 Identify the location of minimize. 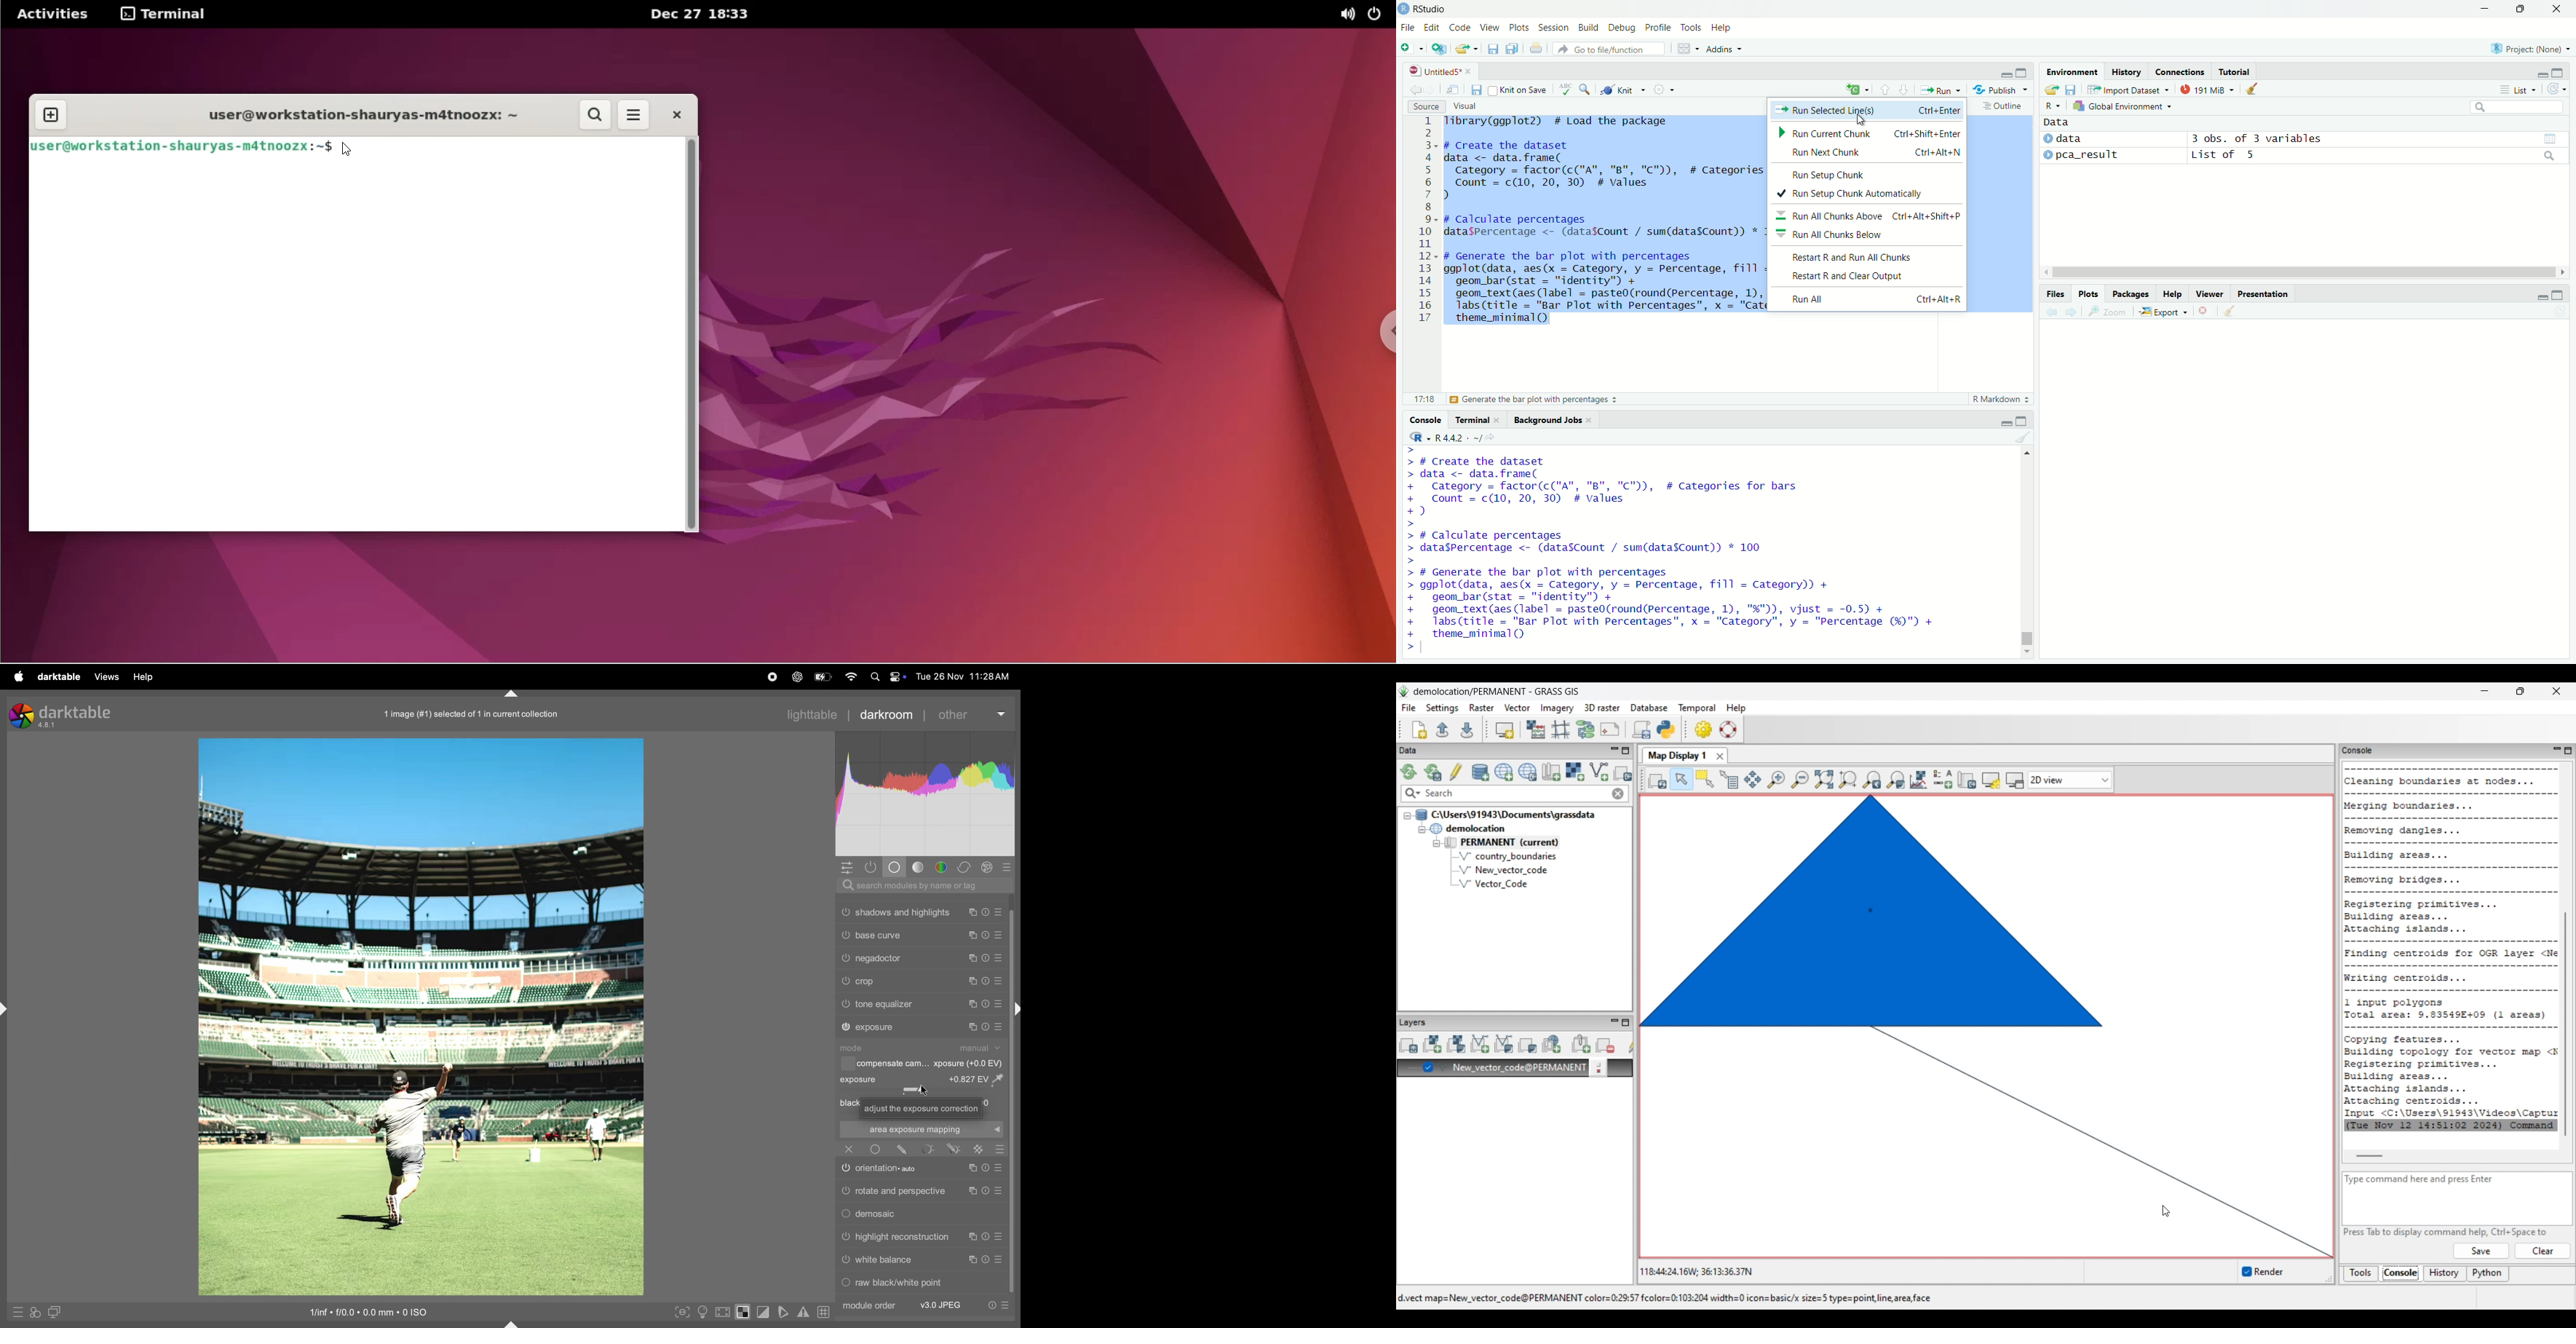
(2542, 72).